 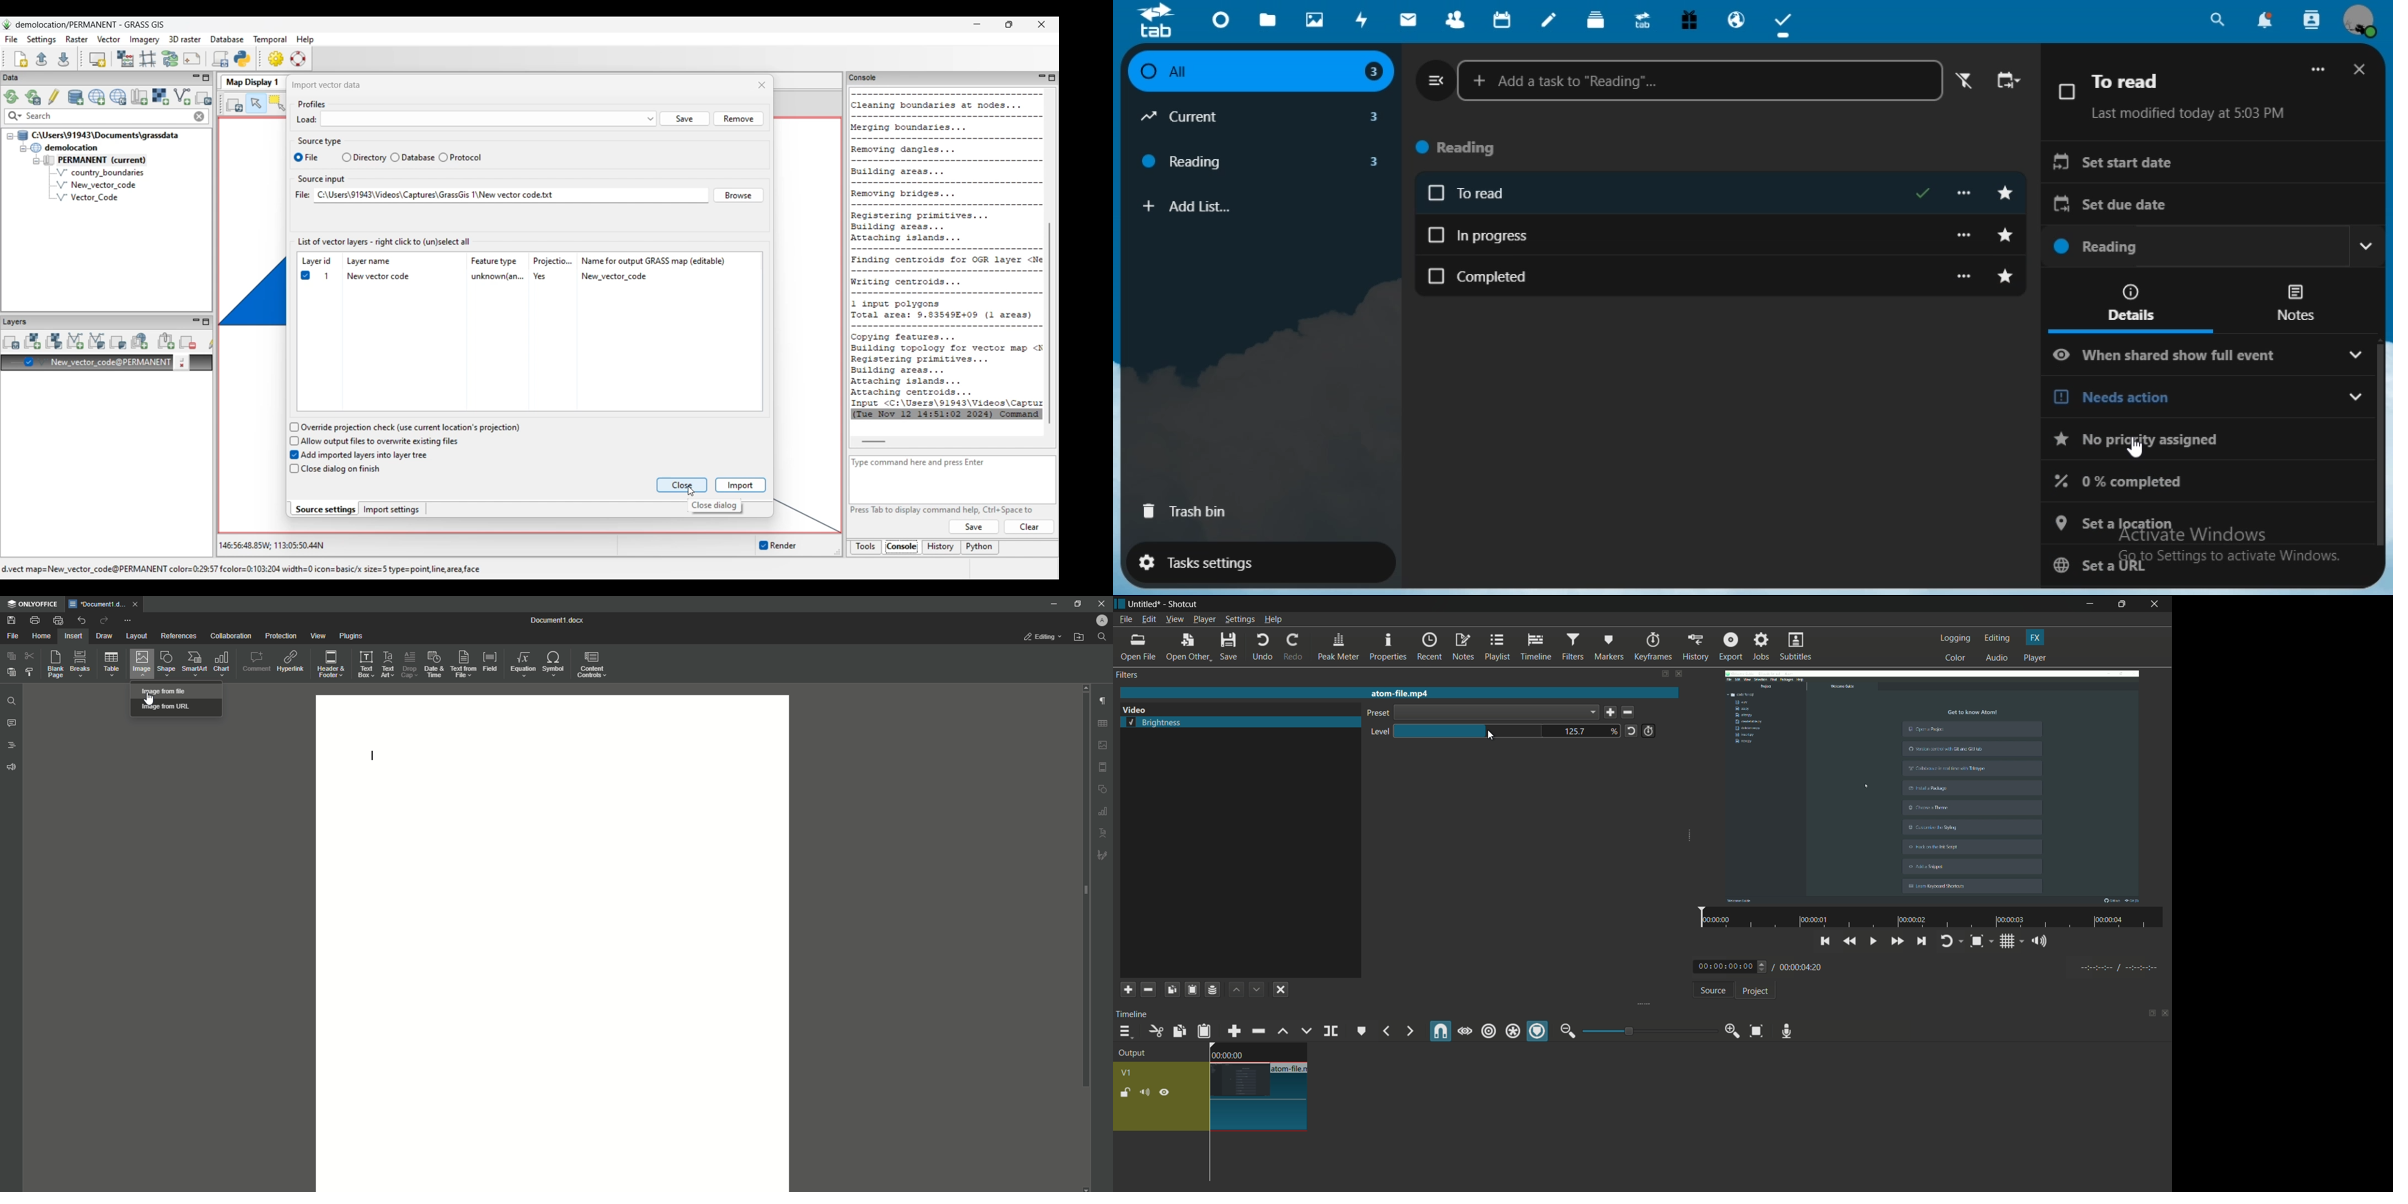 What do you see at coordinates (1147, 1093) in the screenshot?
I see `mute` at bounding box center [1147, 1093].